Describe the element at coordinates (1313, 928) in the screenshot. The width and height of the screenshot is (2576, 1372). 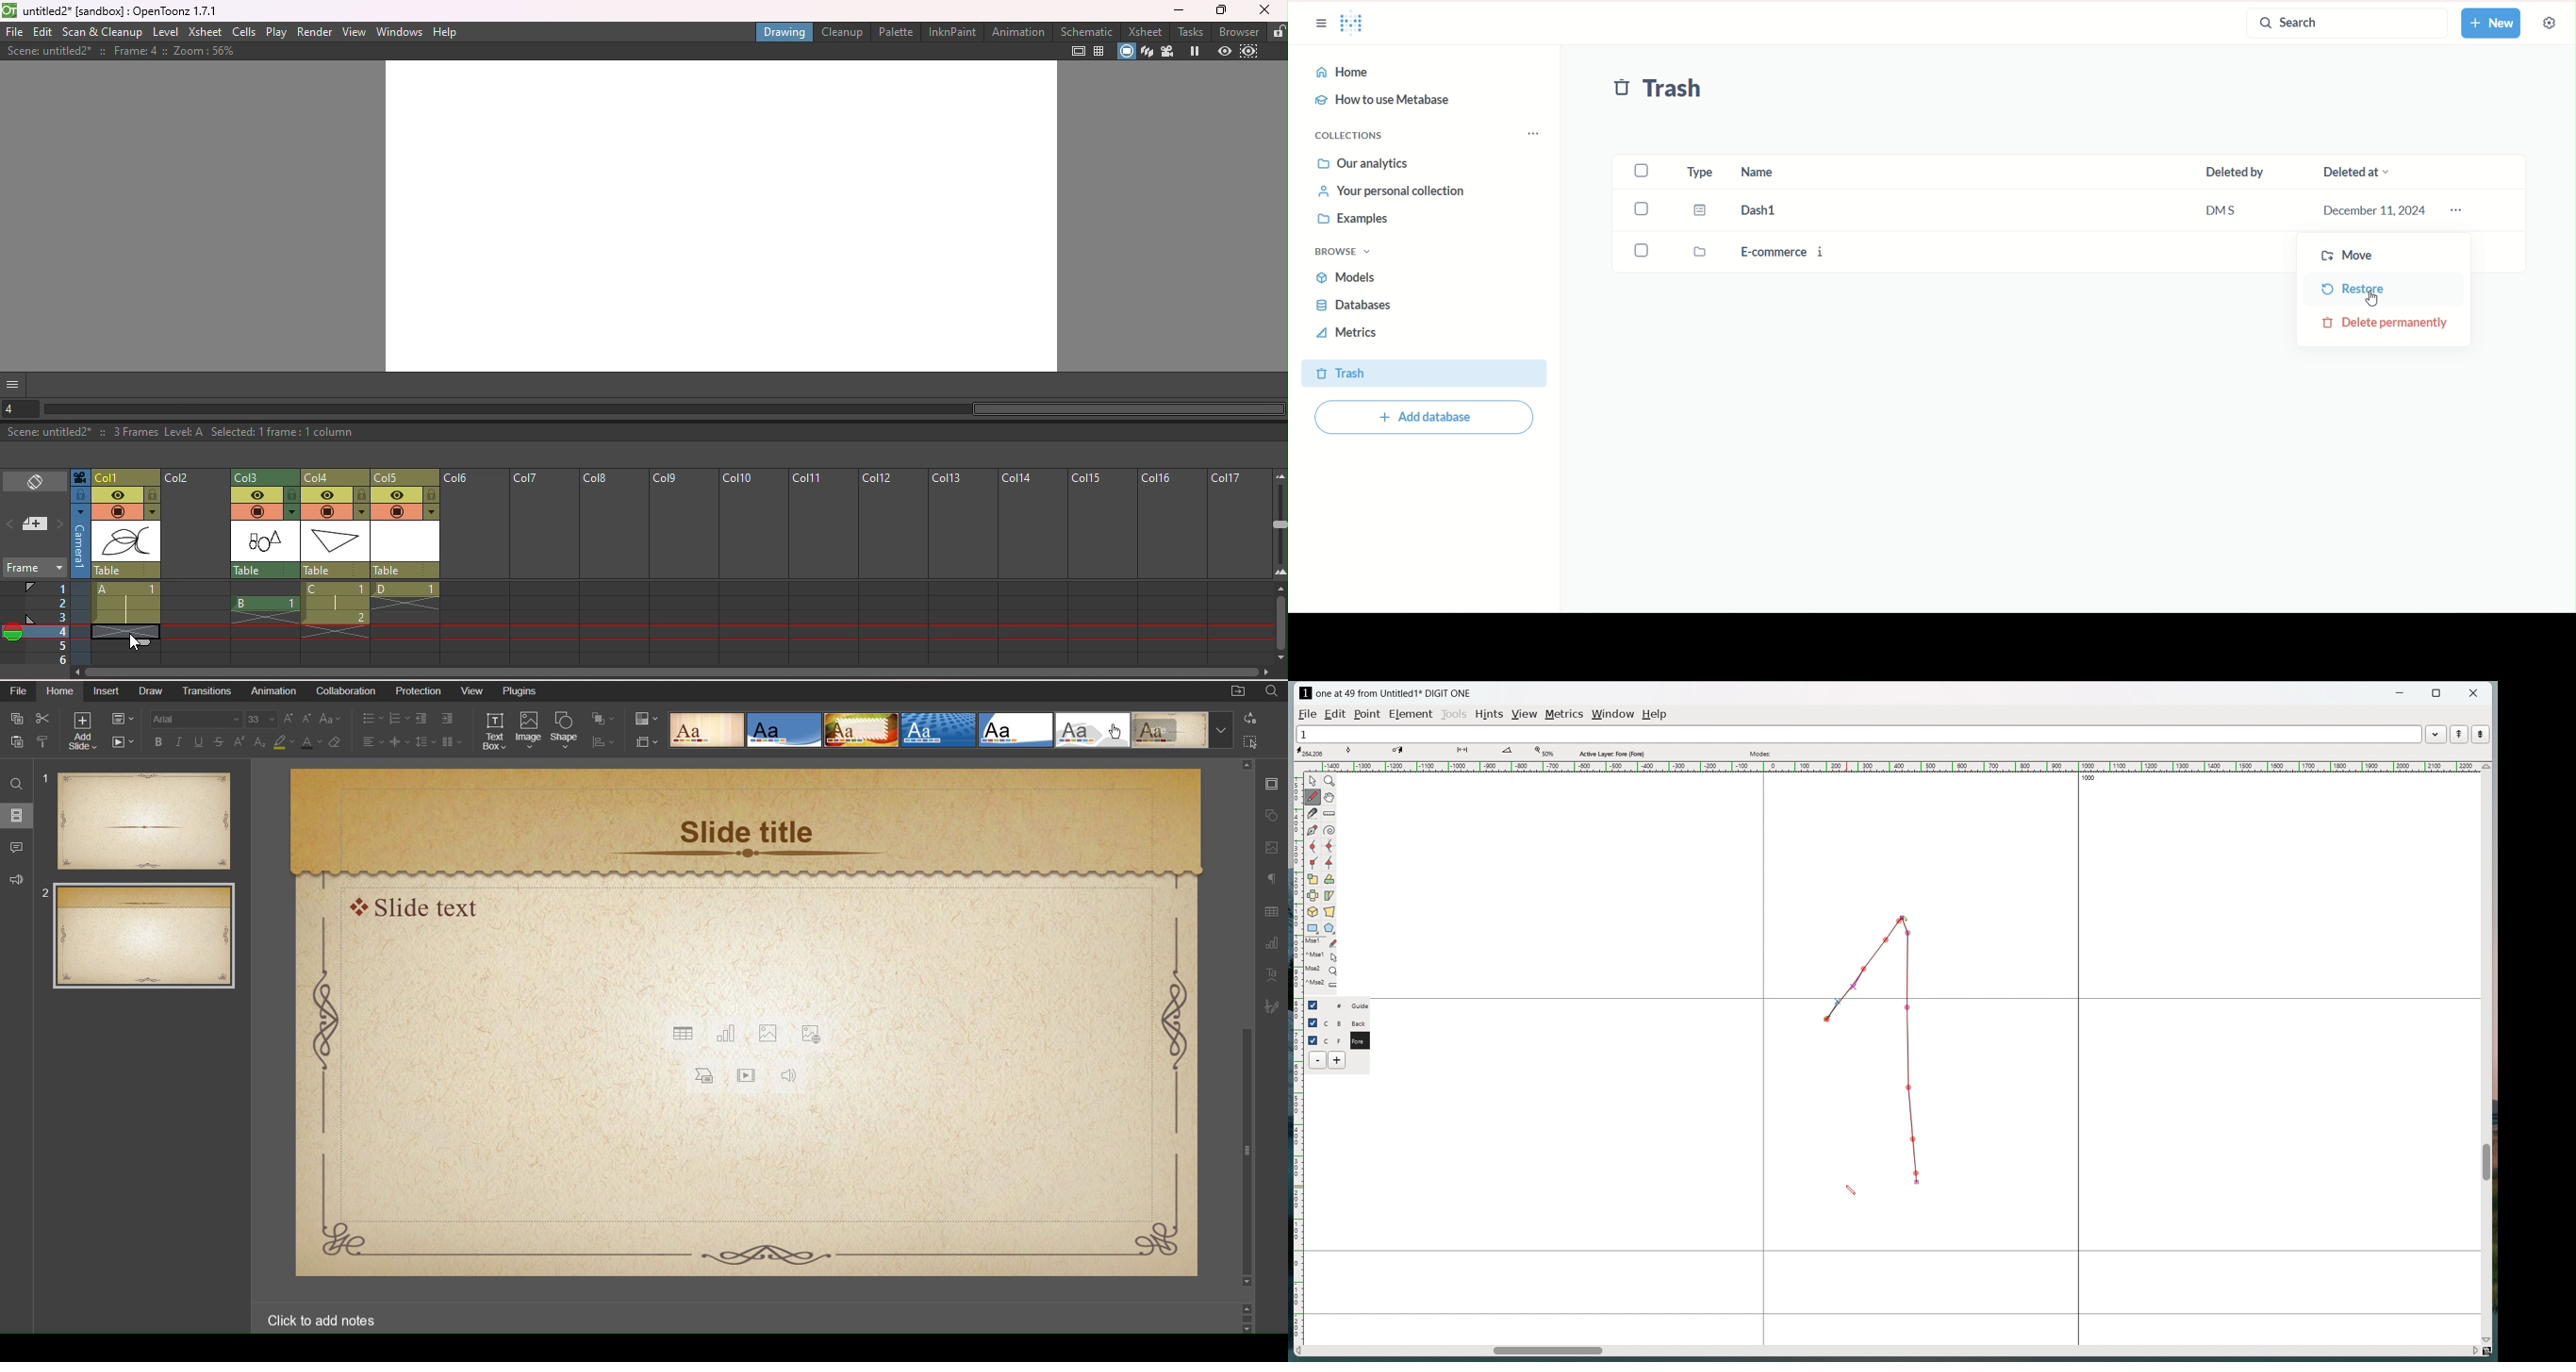
I see `rectangle/ellipse` at that location.